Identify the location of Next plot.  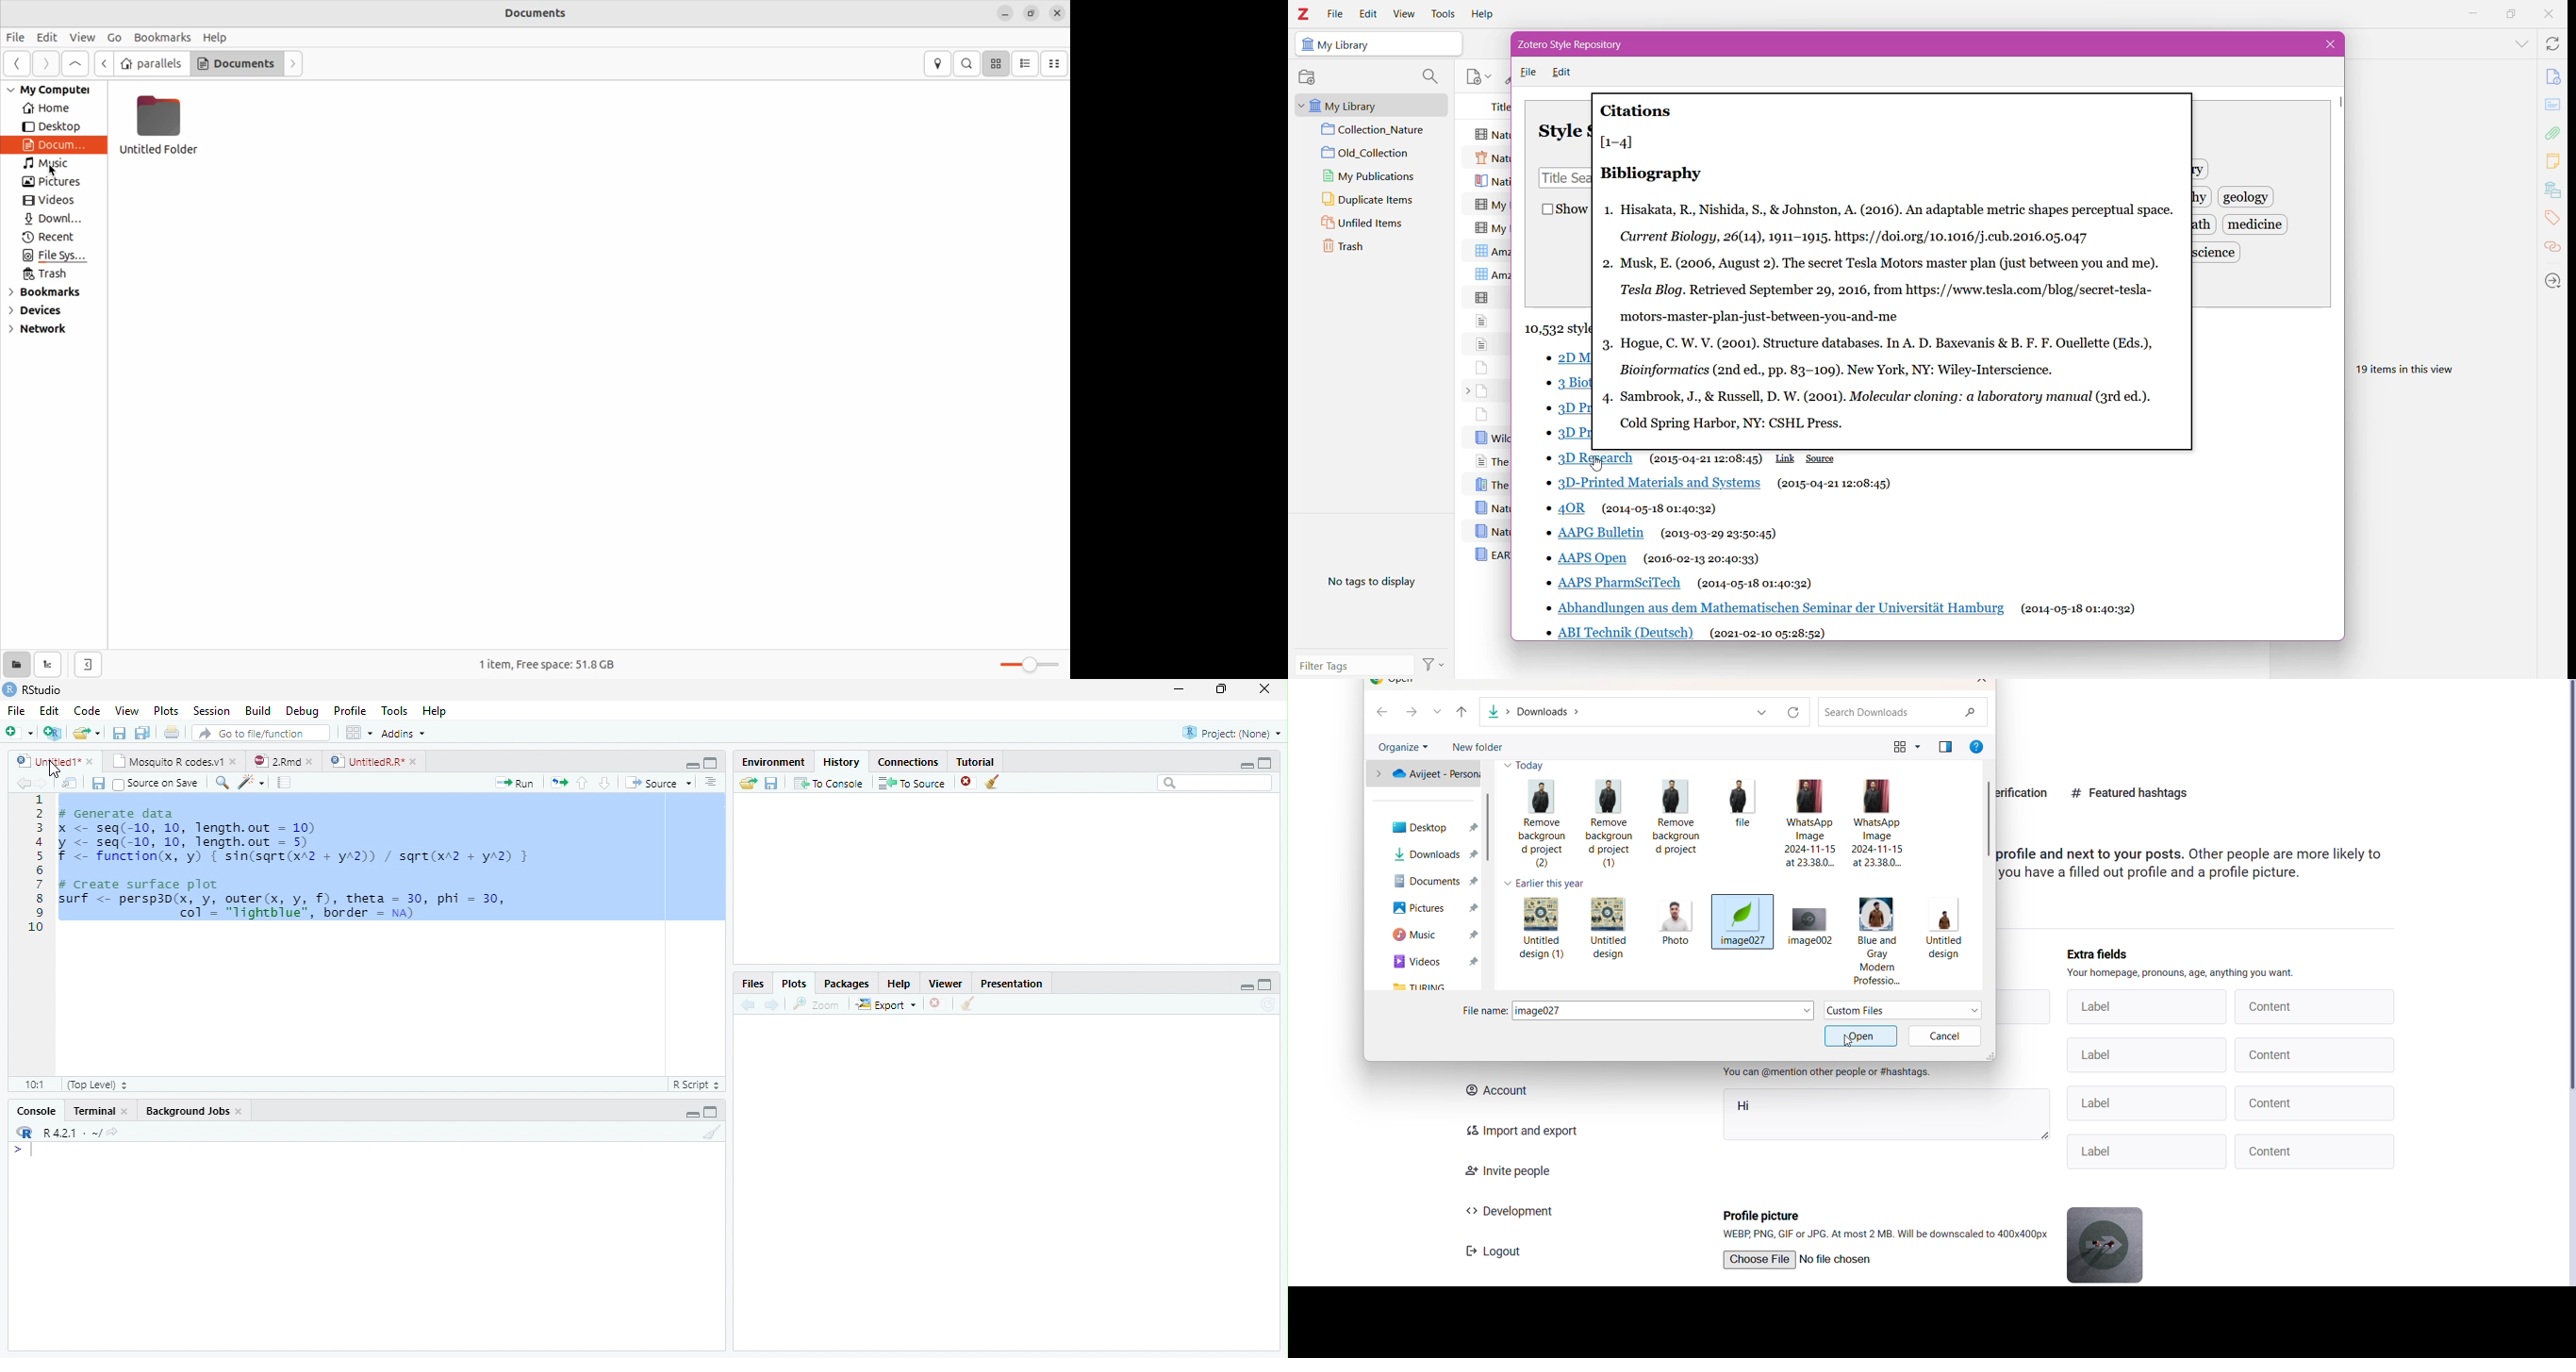
(772, 1004).